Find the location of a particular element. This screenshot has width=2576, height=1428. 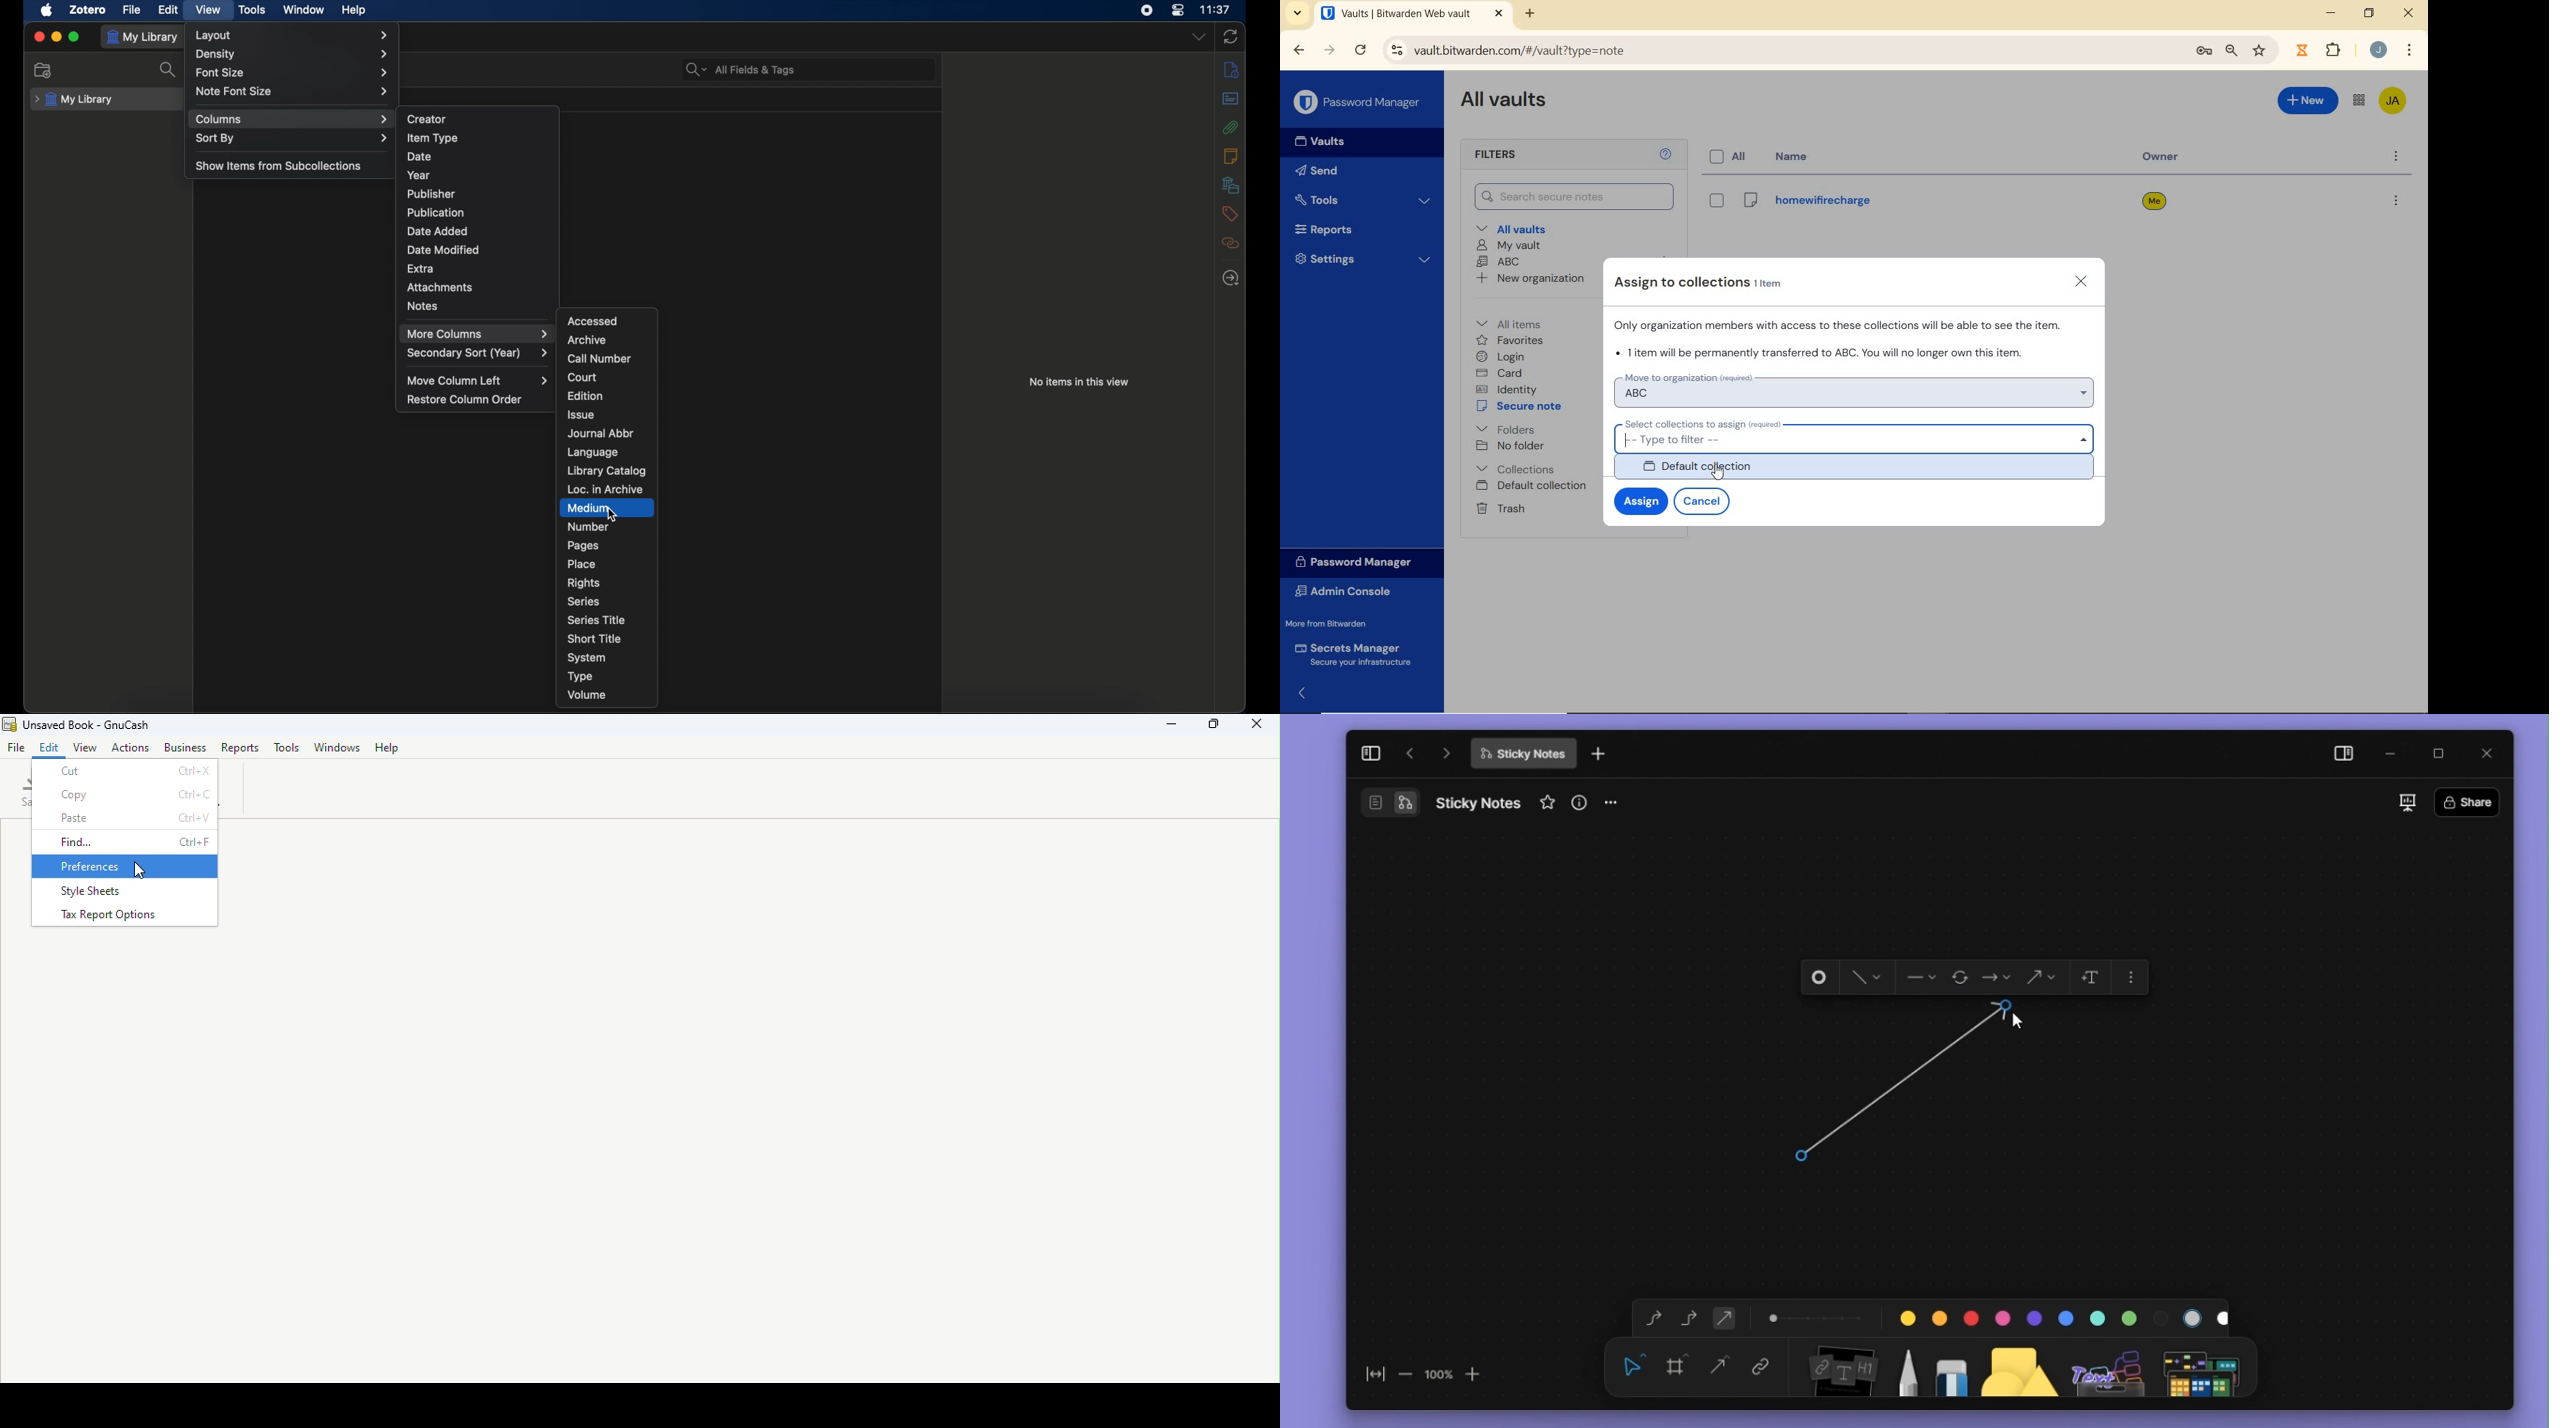

Copy is located at coordinates (127, 795).